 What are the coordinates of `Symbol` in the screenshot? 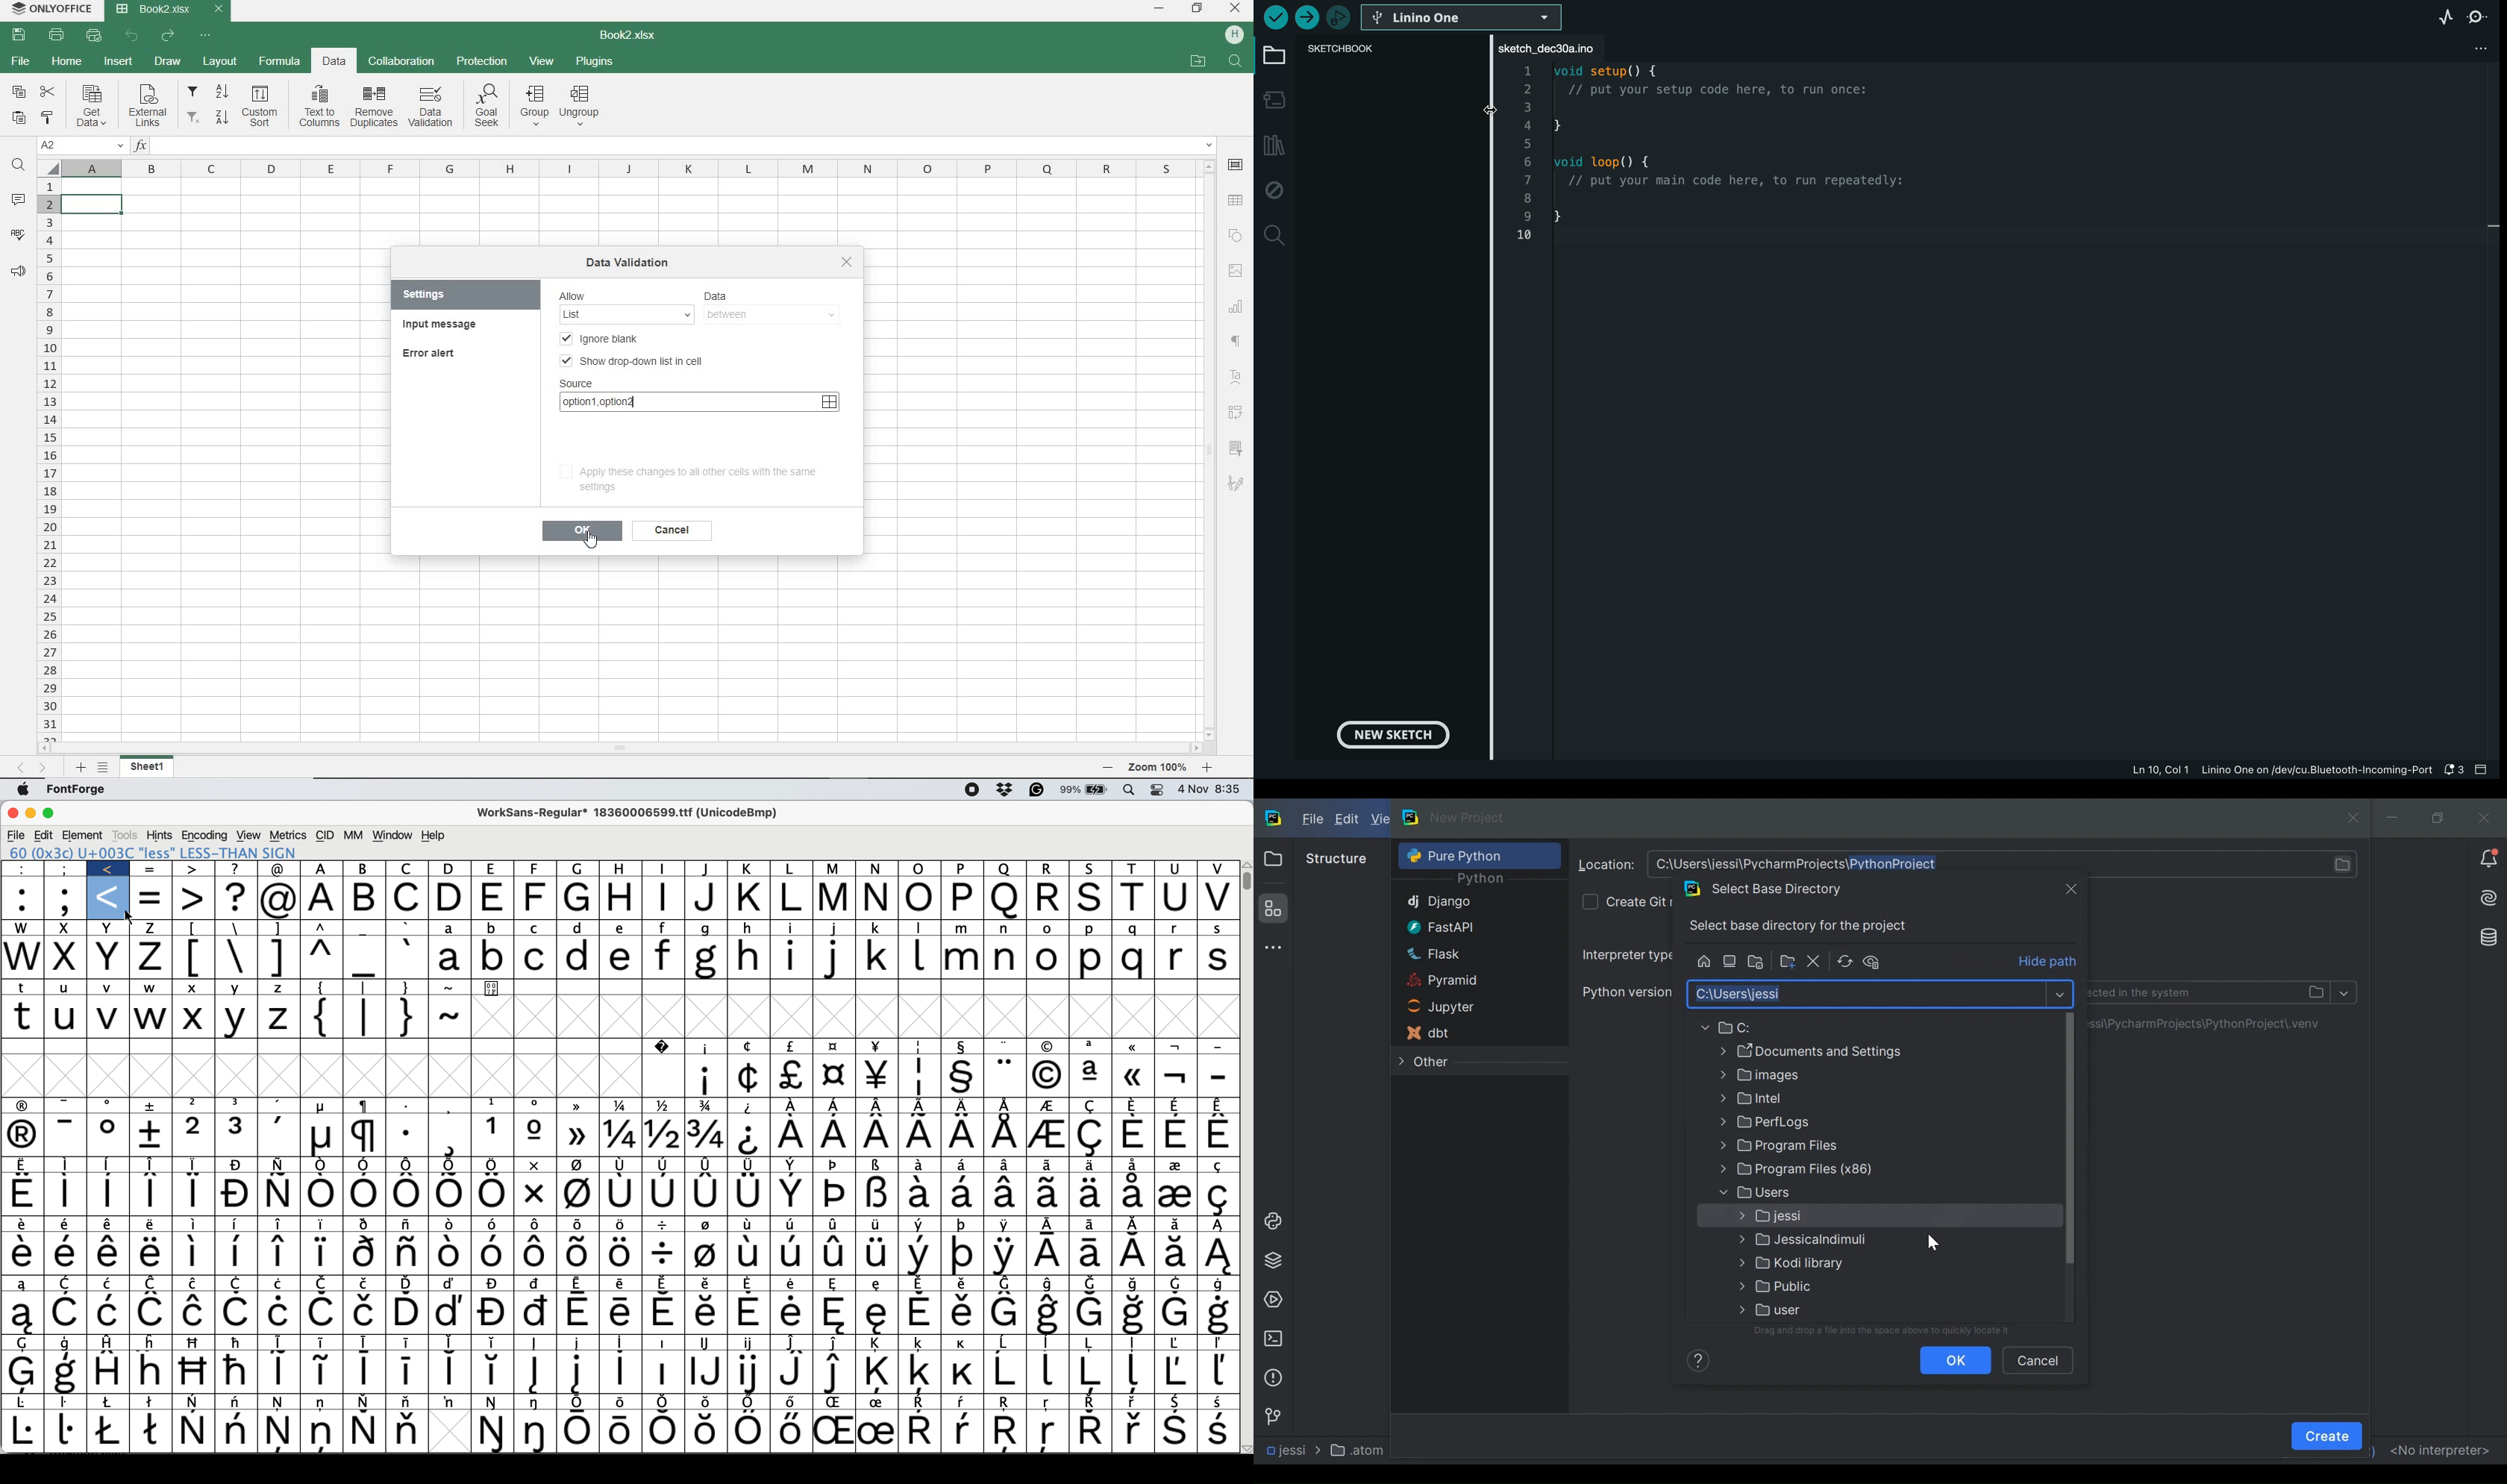 It's located at (961, 1432).